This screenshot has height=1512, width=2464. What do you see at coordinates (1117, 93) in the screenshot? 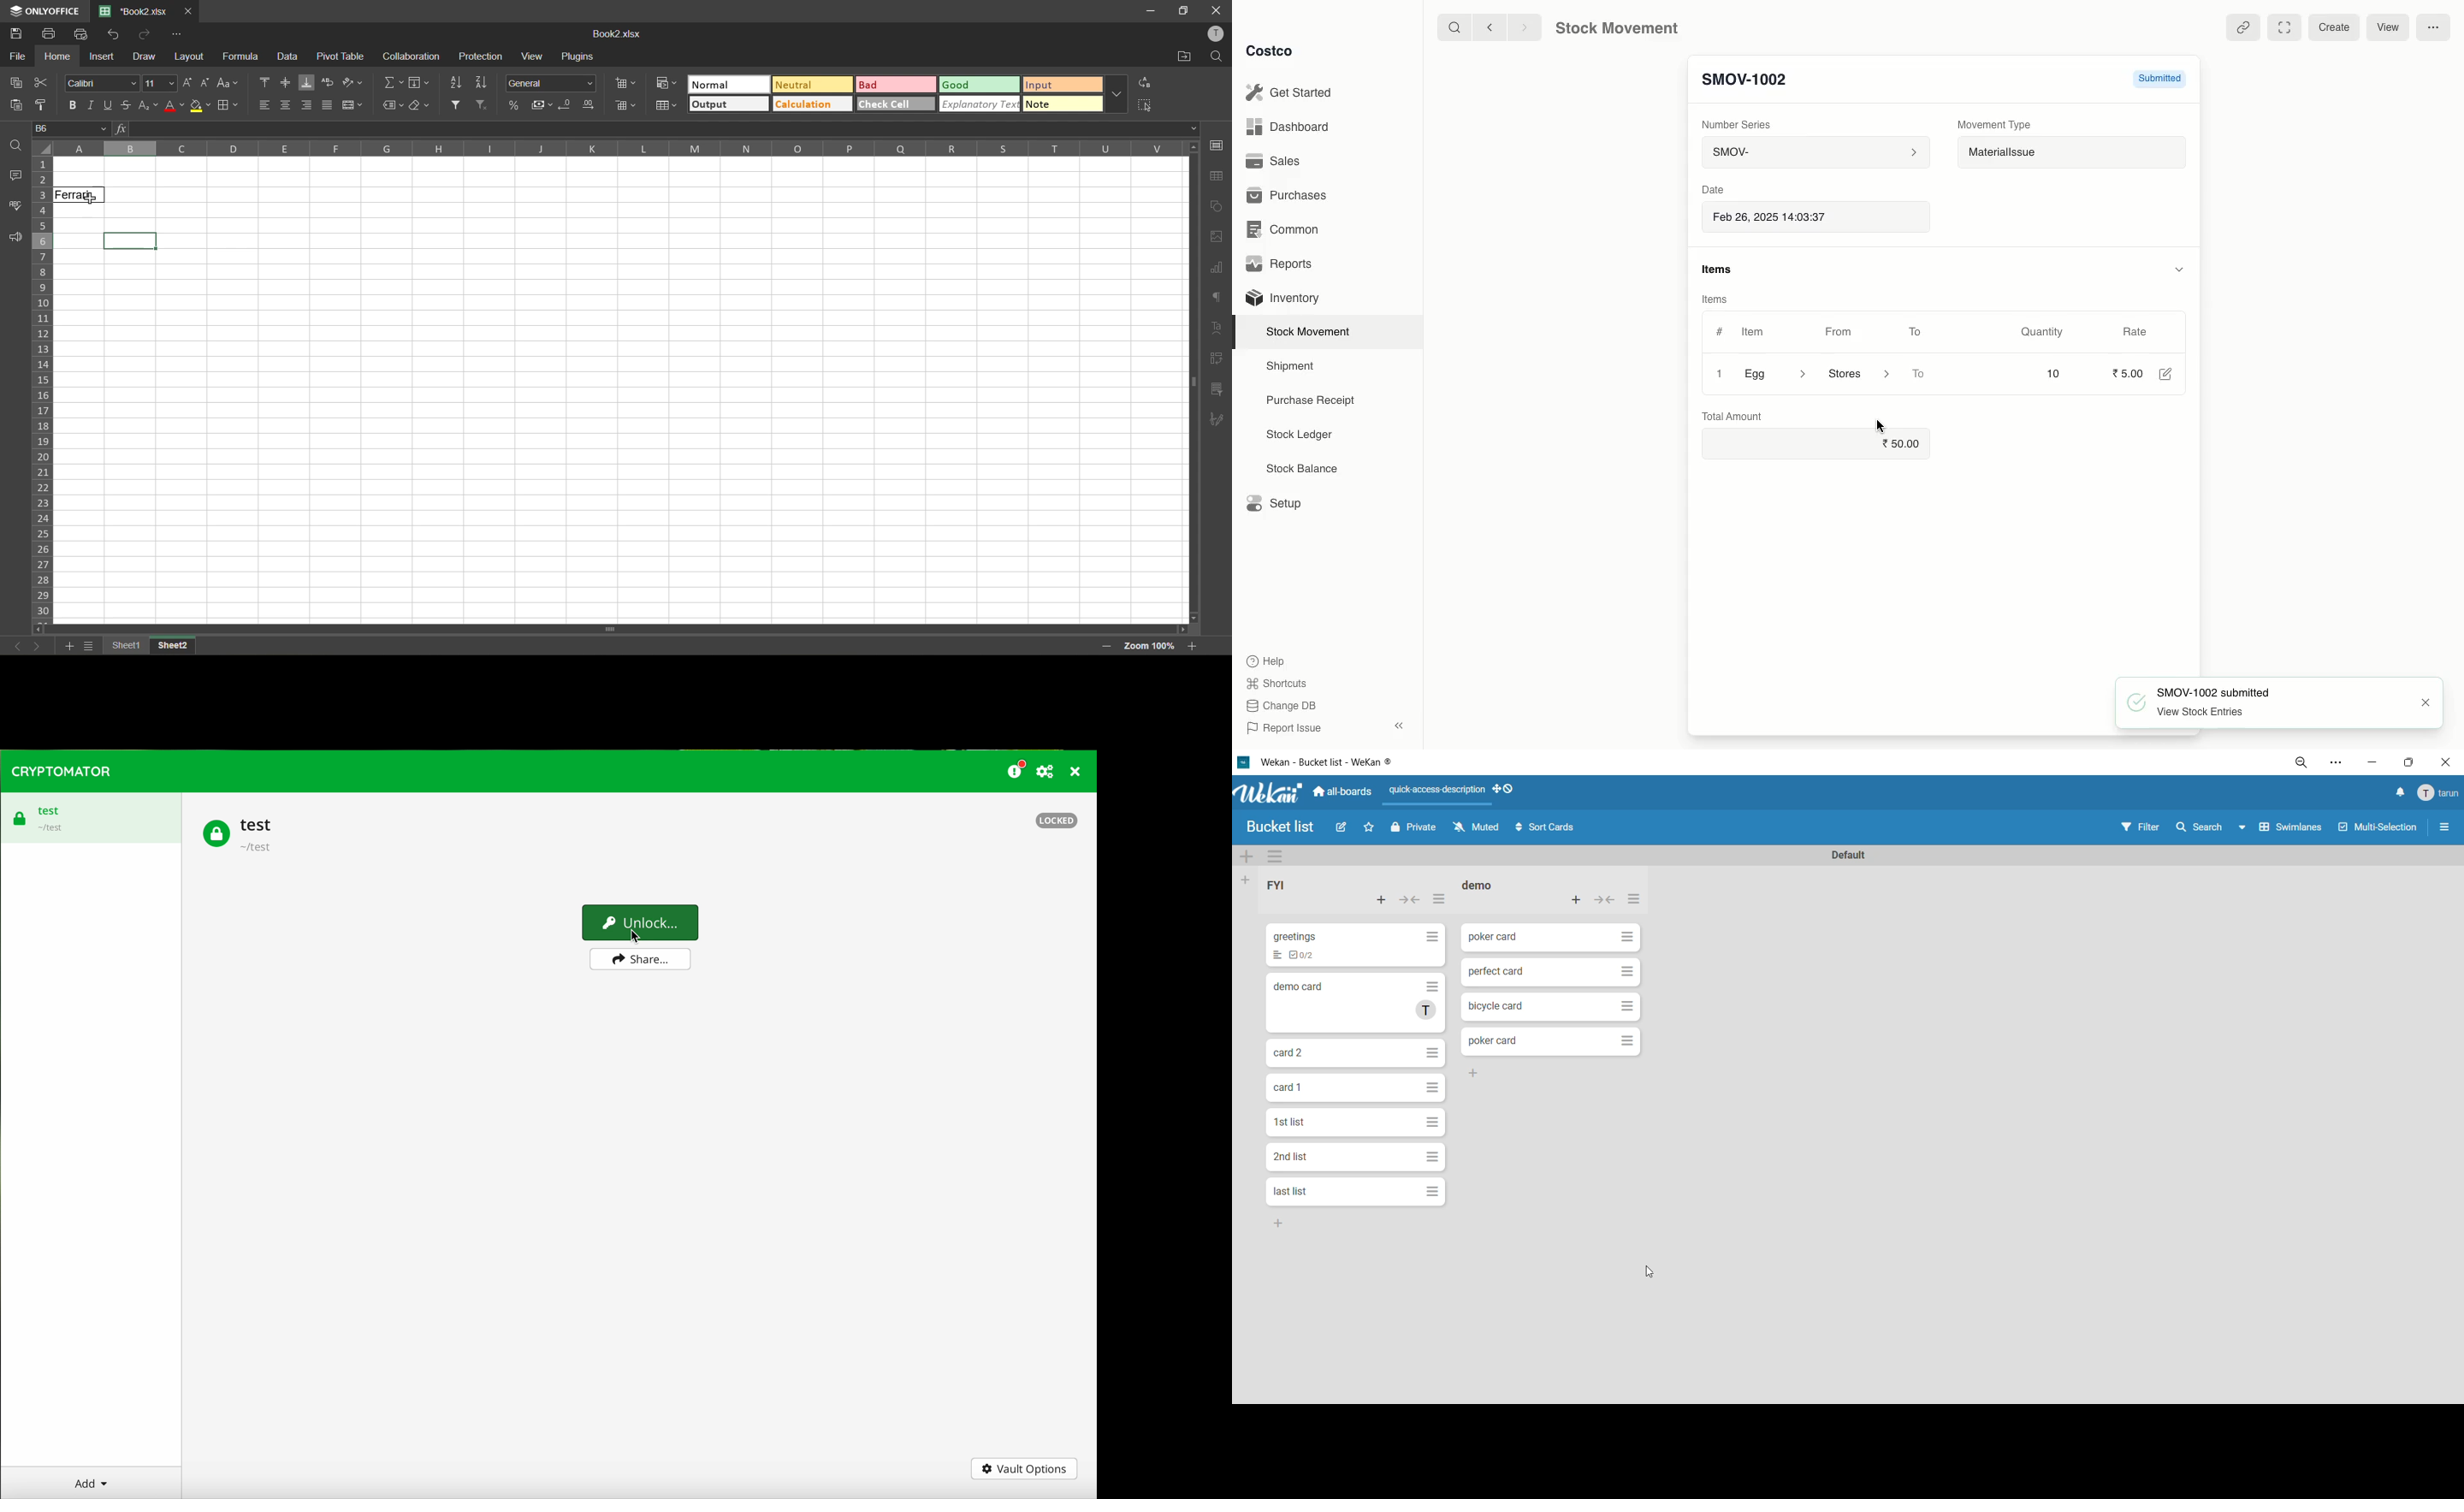
I see `more options` at bounding box center [1117, 93].